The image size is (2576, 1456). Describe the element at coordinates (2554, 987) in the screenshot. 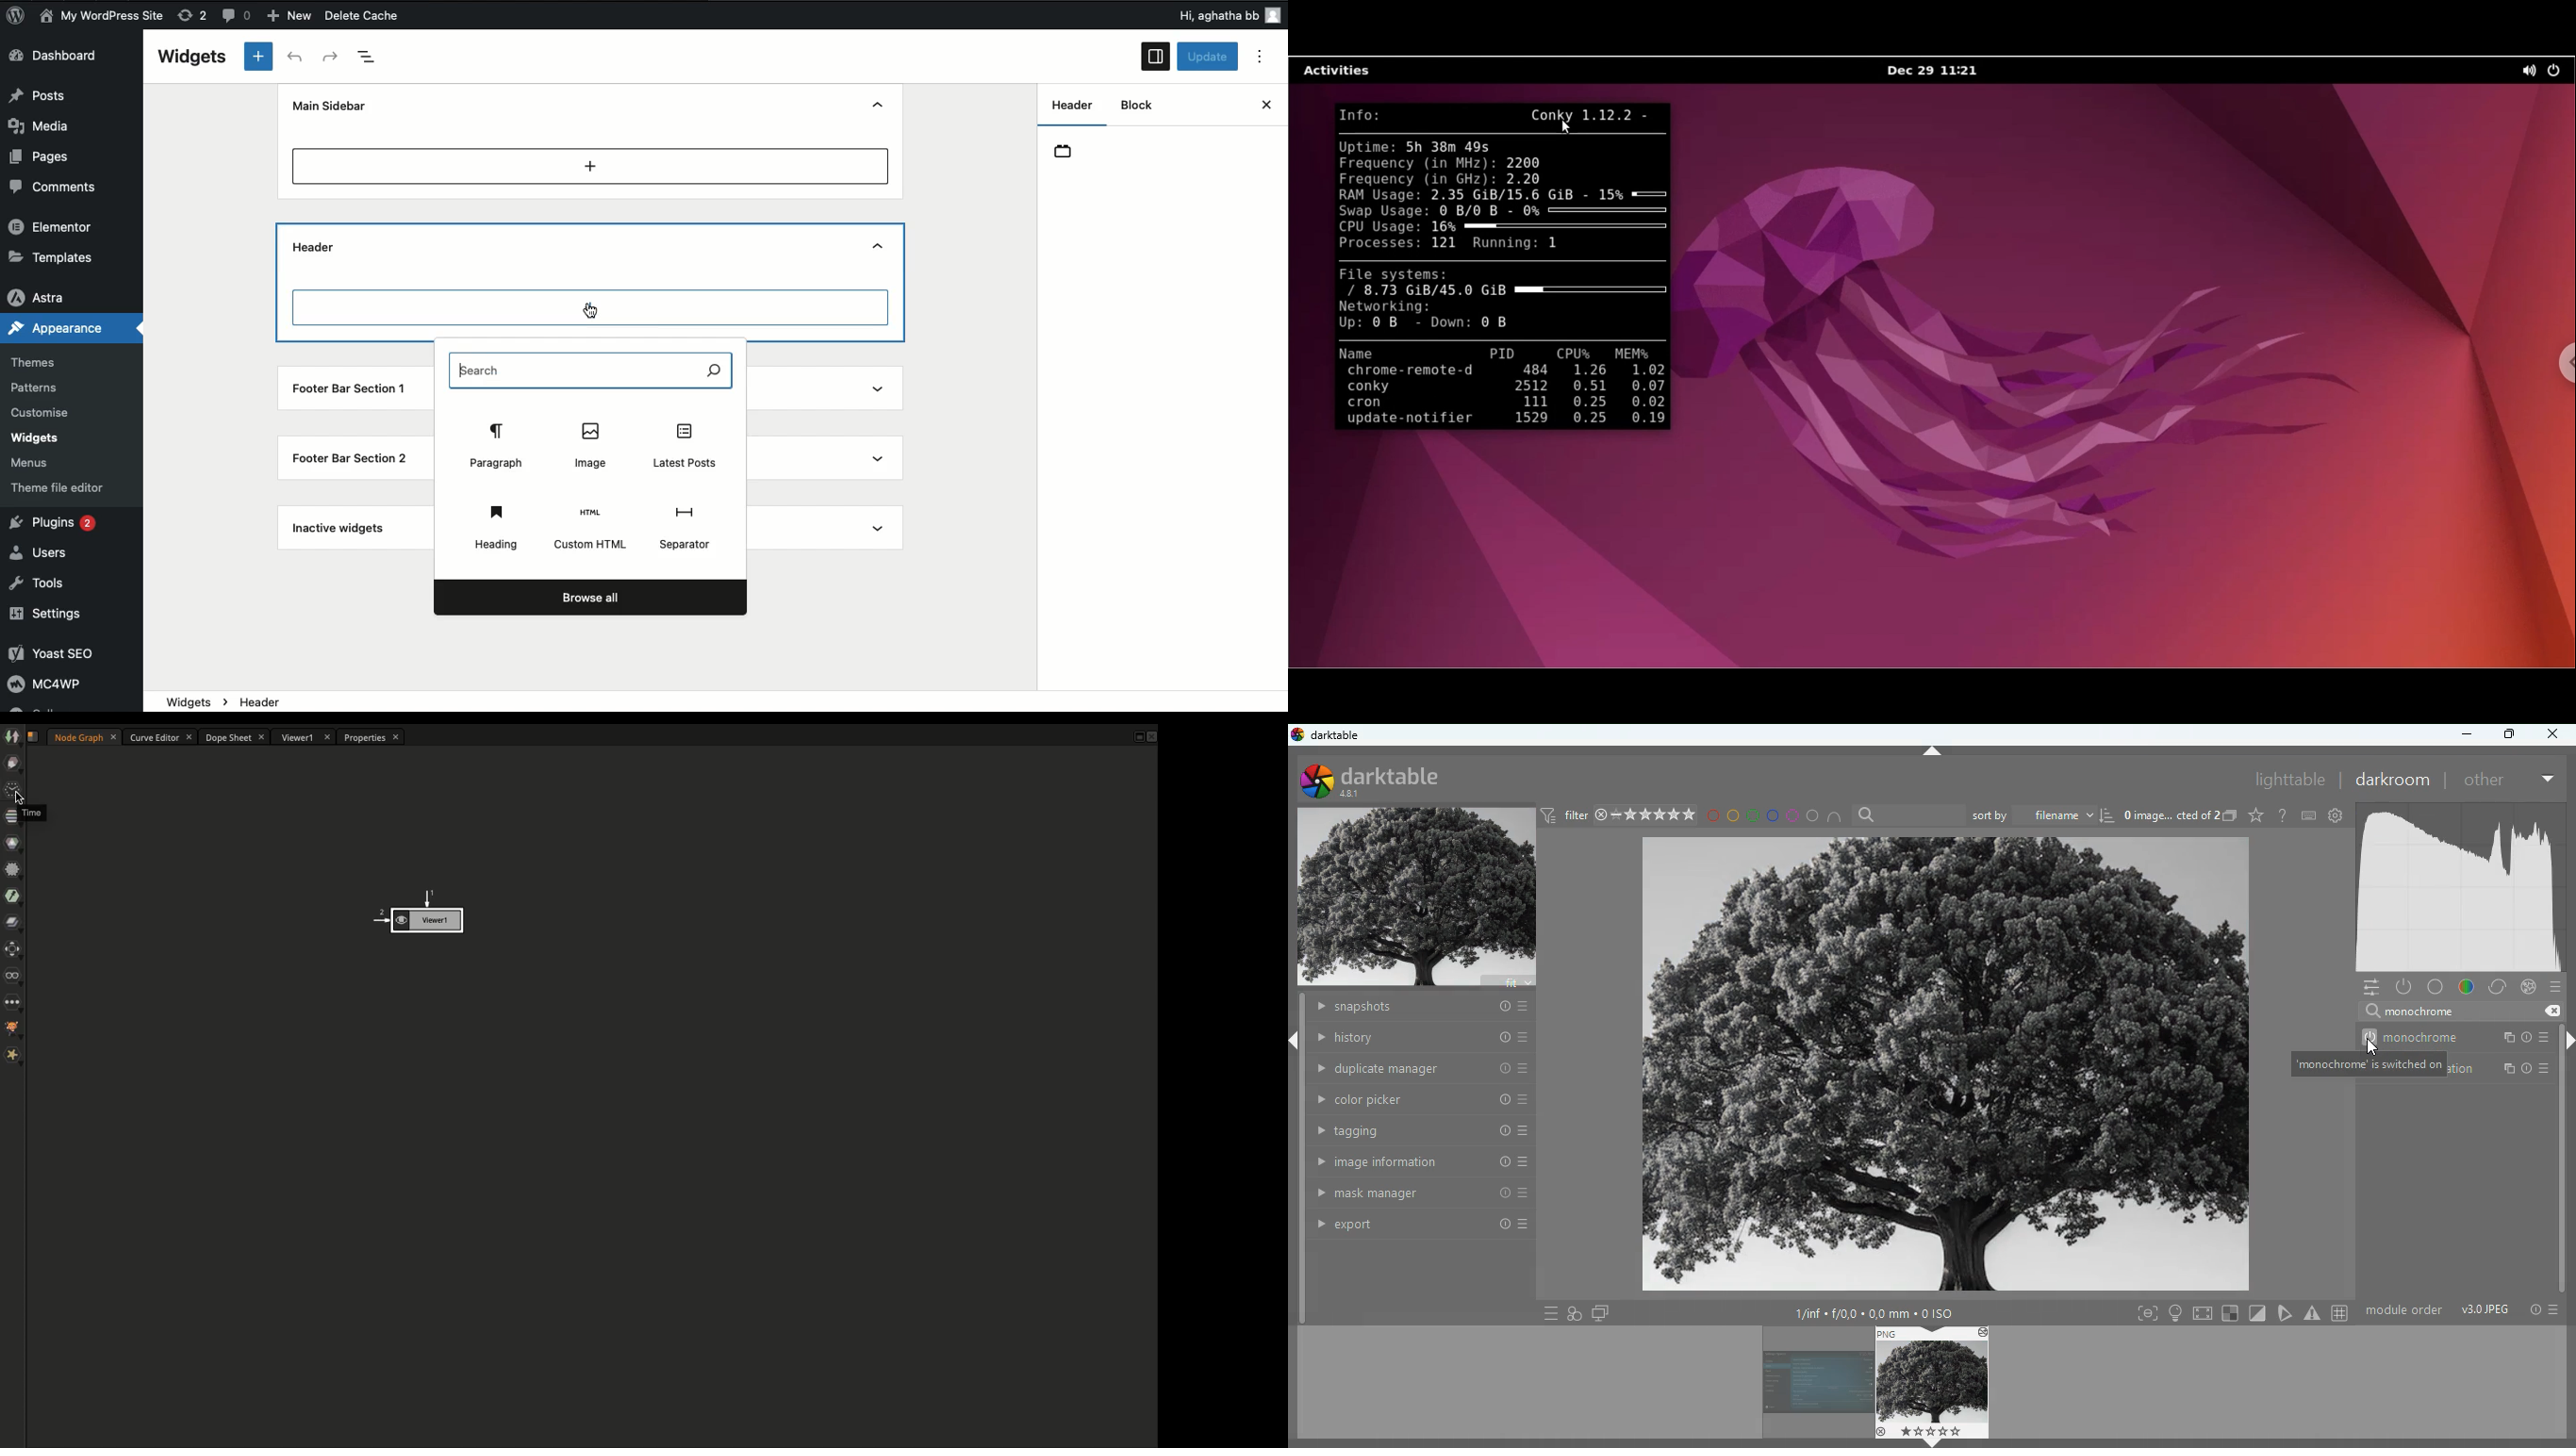

I see `menu` at that location.